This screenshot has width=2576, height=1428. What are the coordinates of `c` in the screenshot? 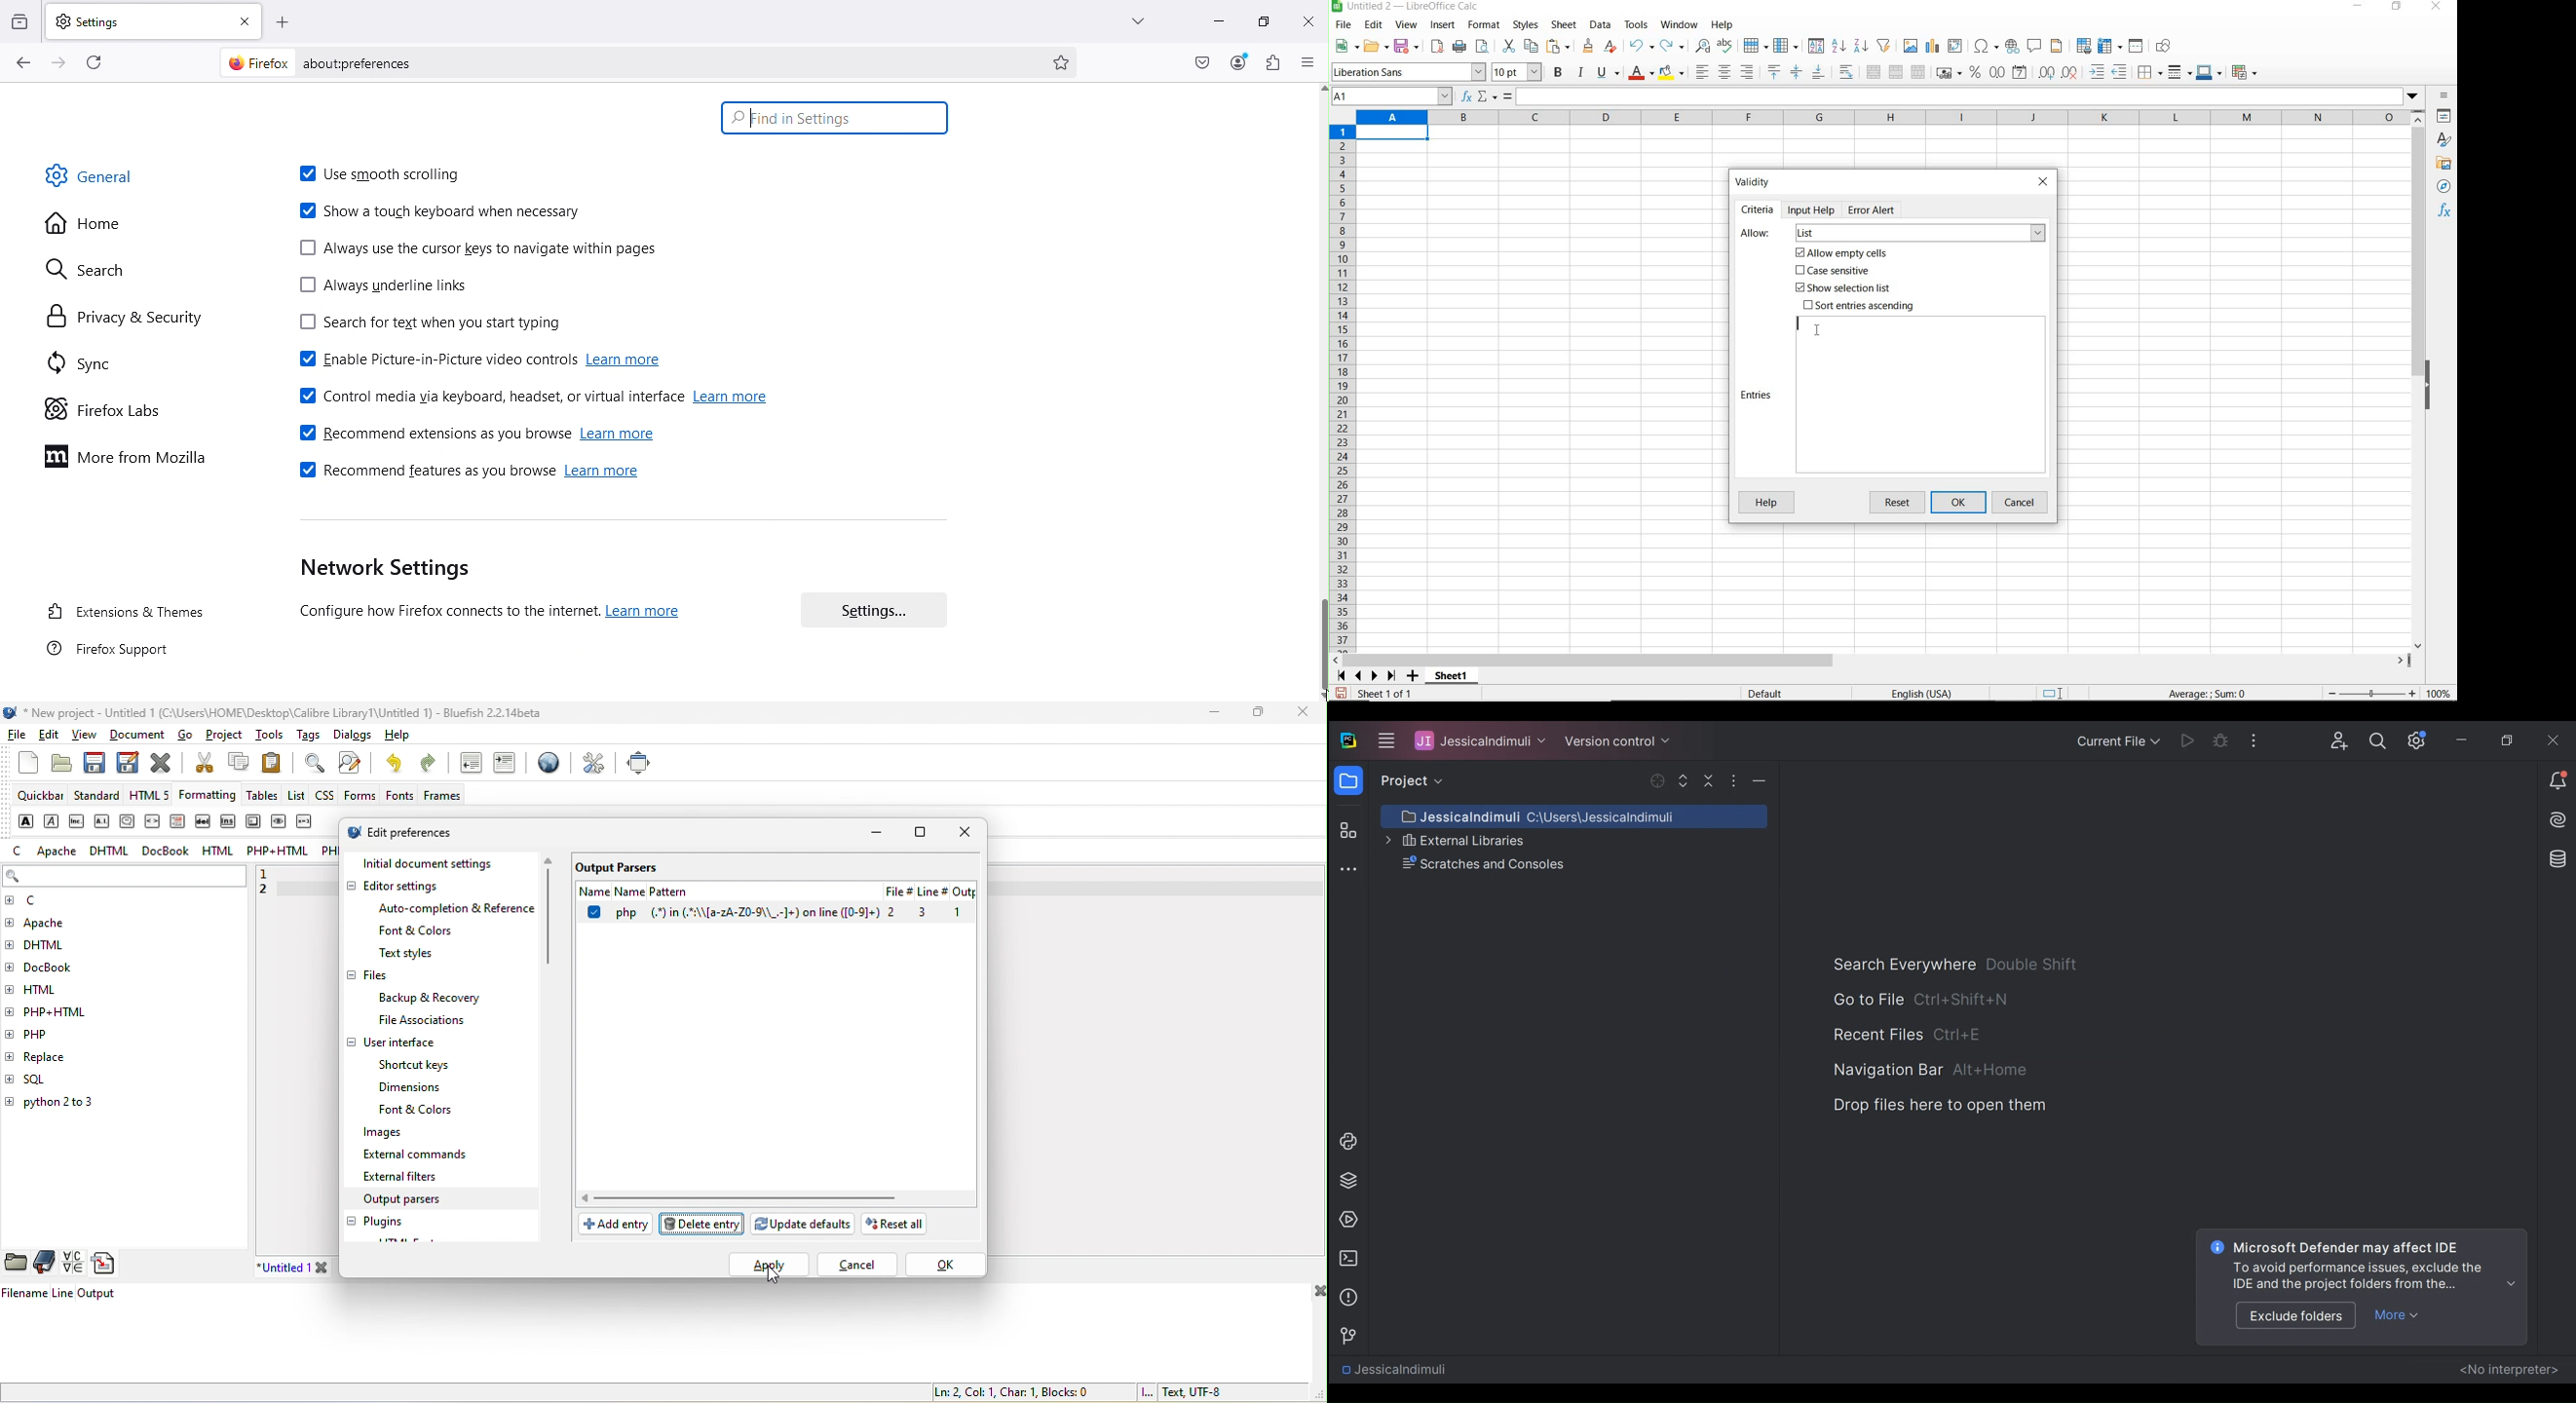 It's located at (18, 851).